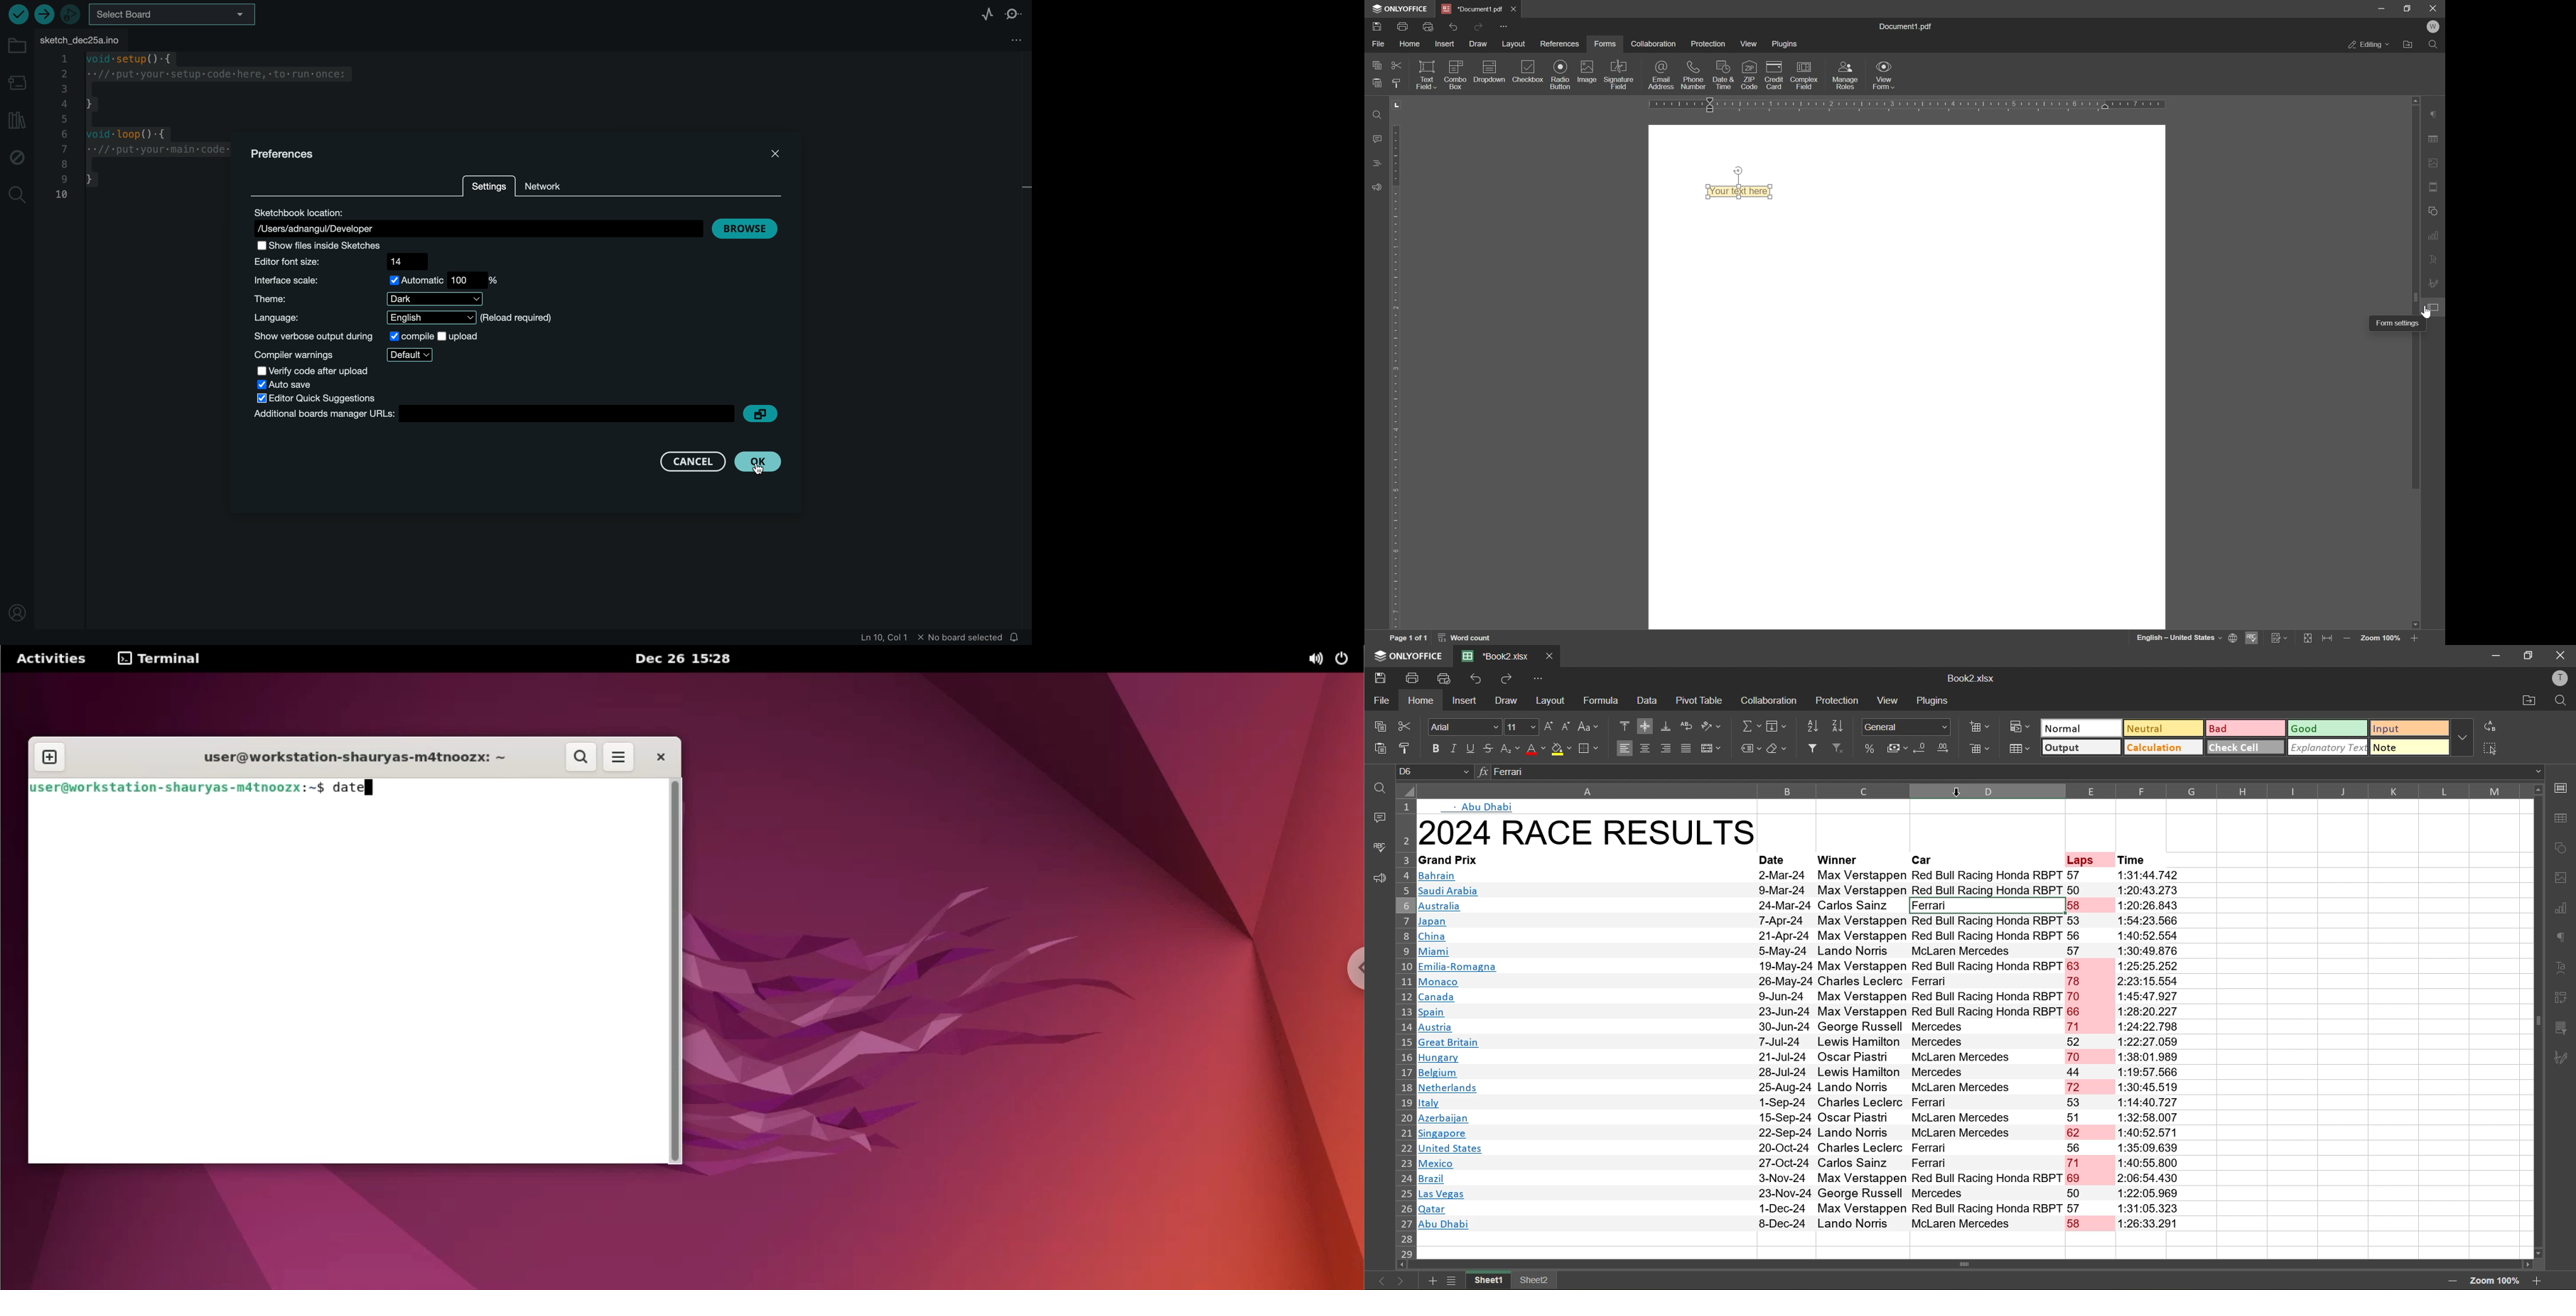  Describe the element at coordinates (1559, 74) in the screenshot. I see `radio button` at that location.